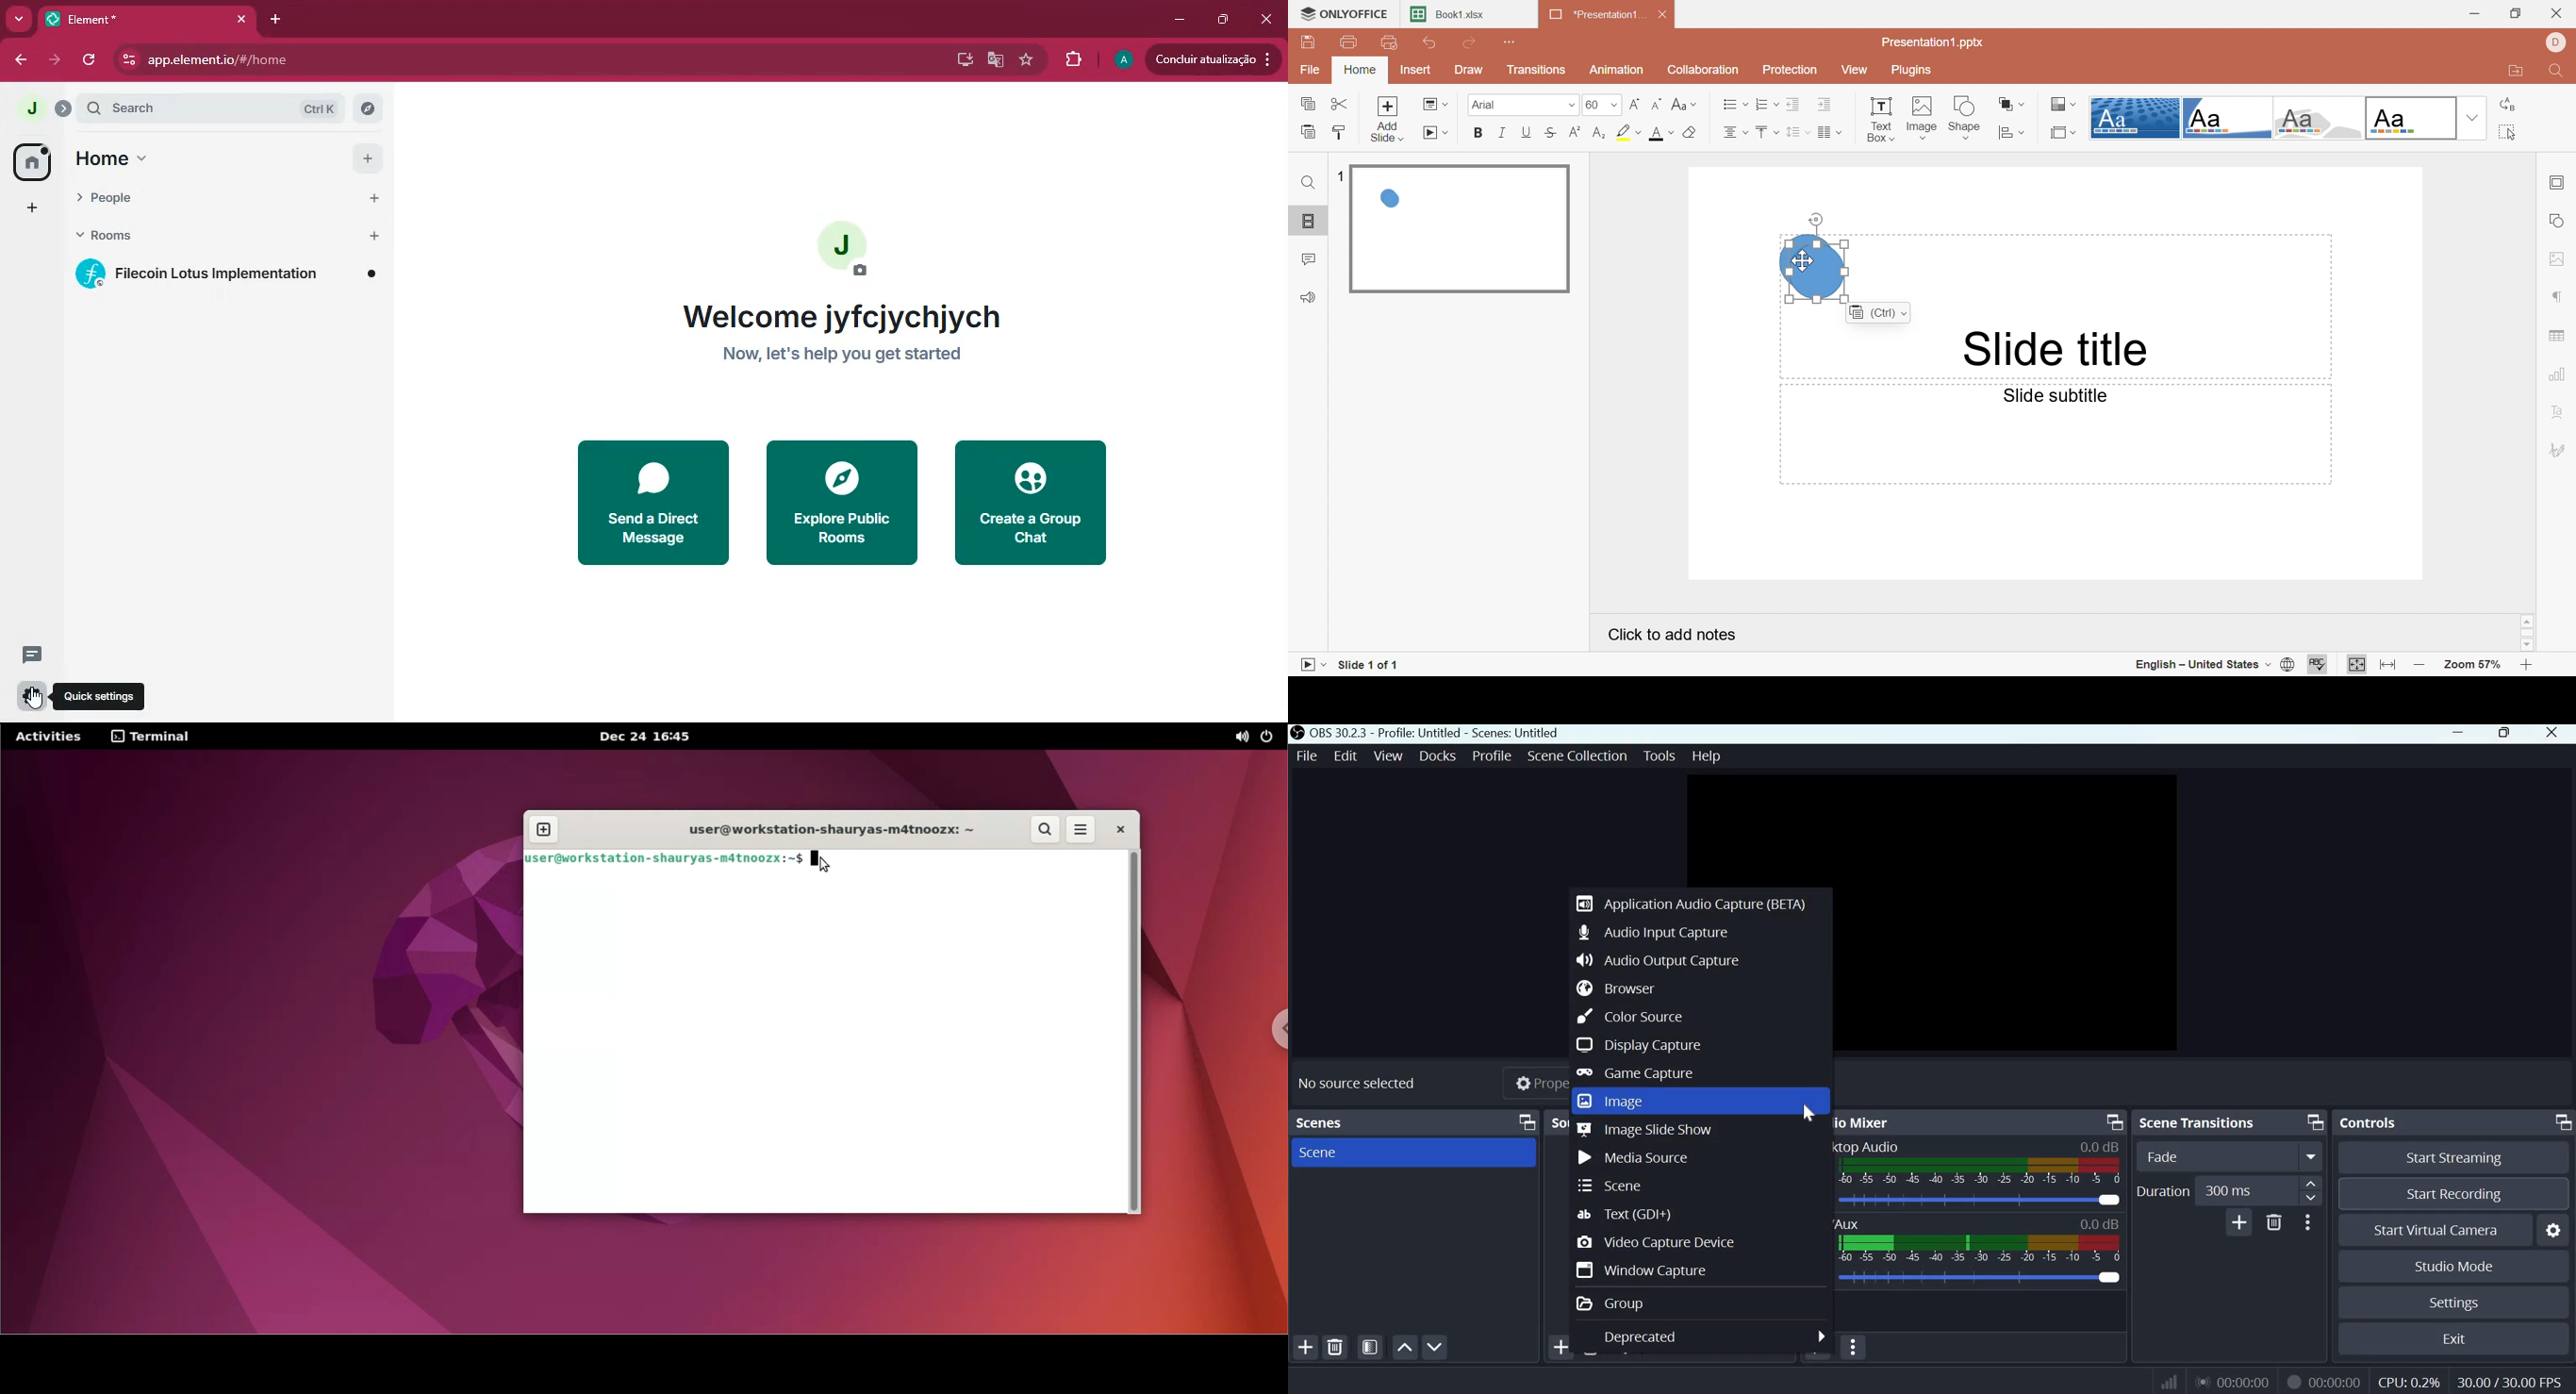 The height and width of the screenshot is (1400, 2576). Describe the element at coordinates (1793, 104) in the screenshot. I see `Decrease indent` at that location.